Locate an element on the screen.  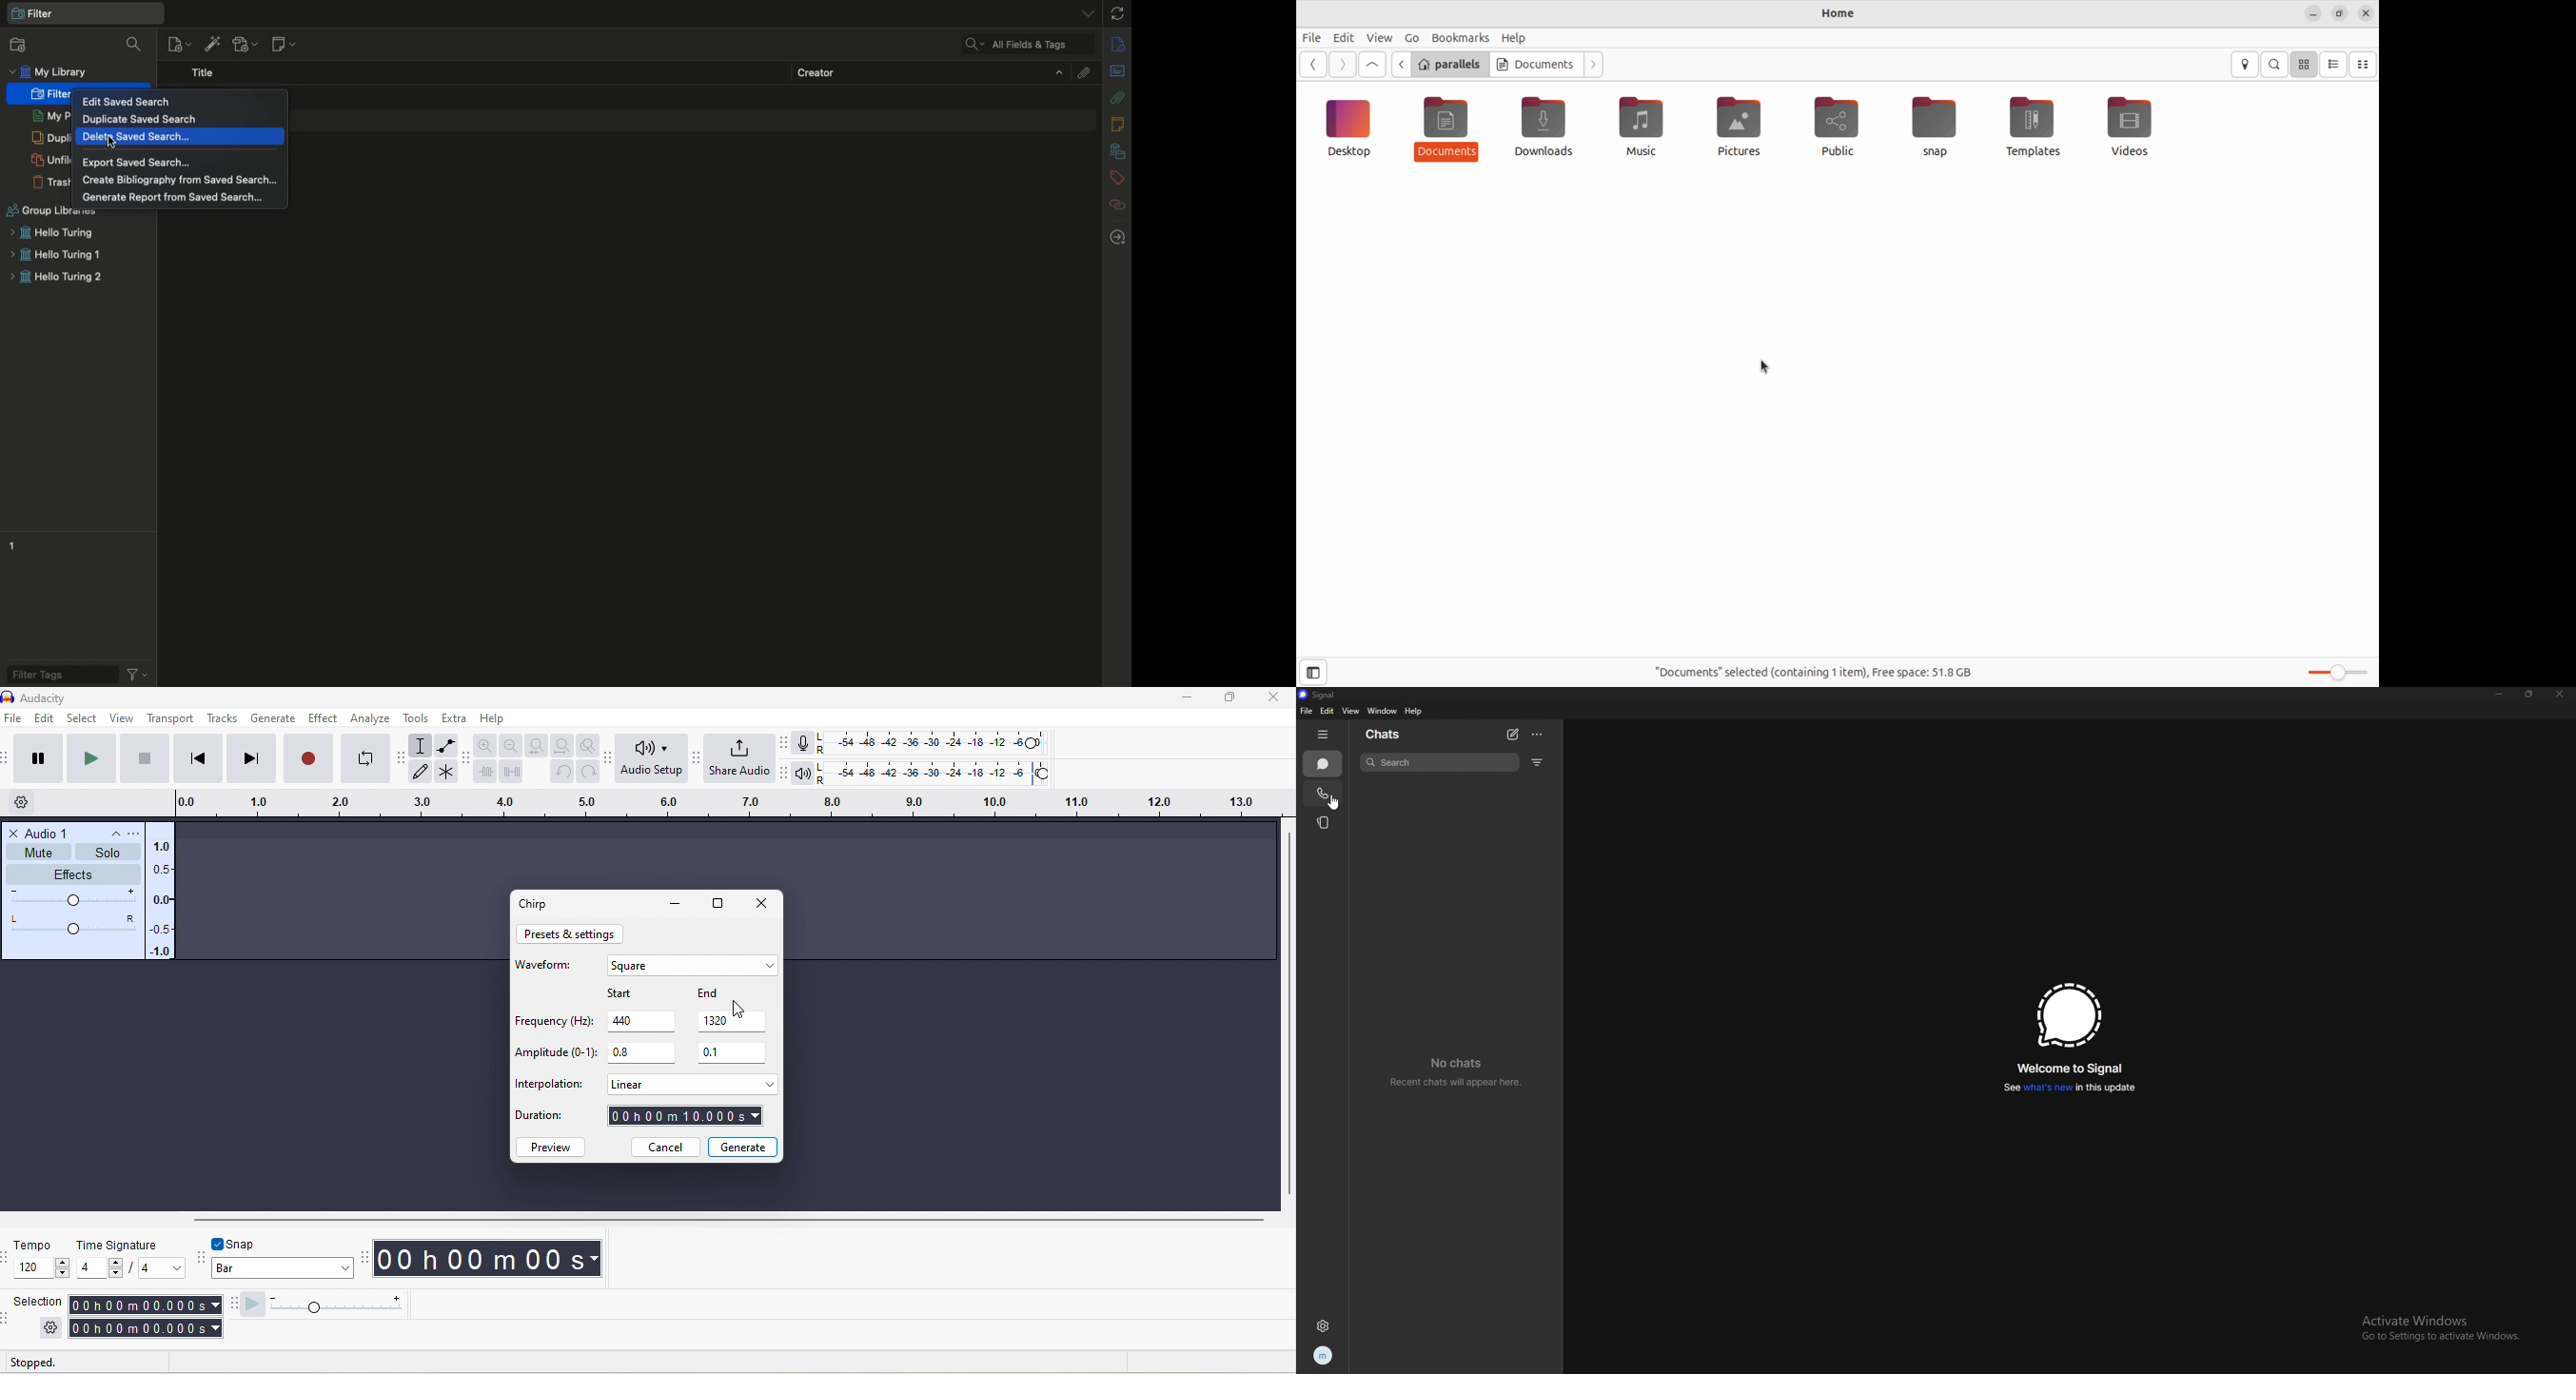
Locate is located at coordinates (1118, 237).